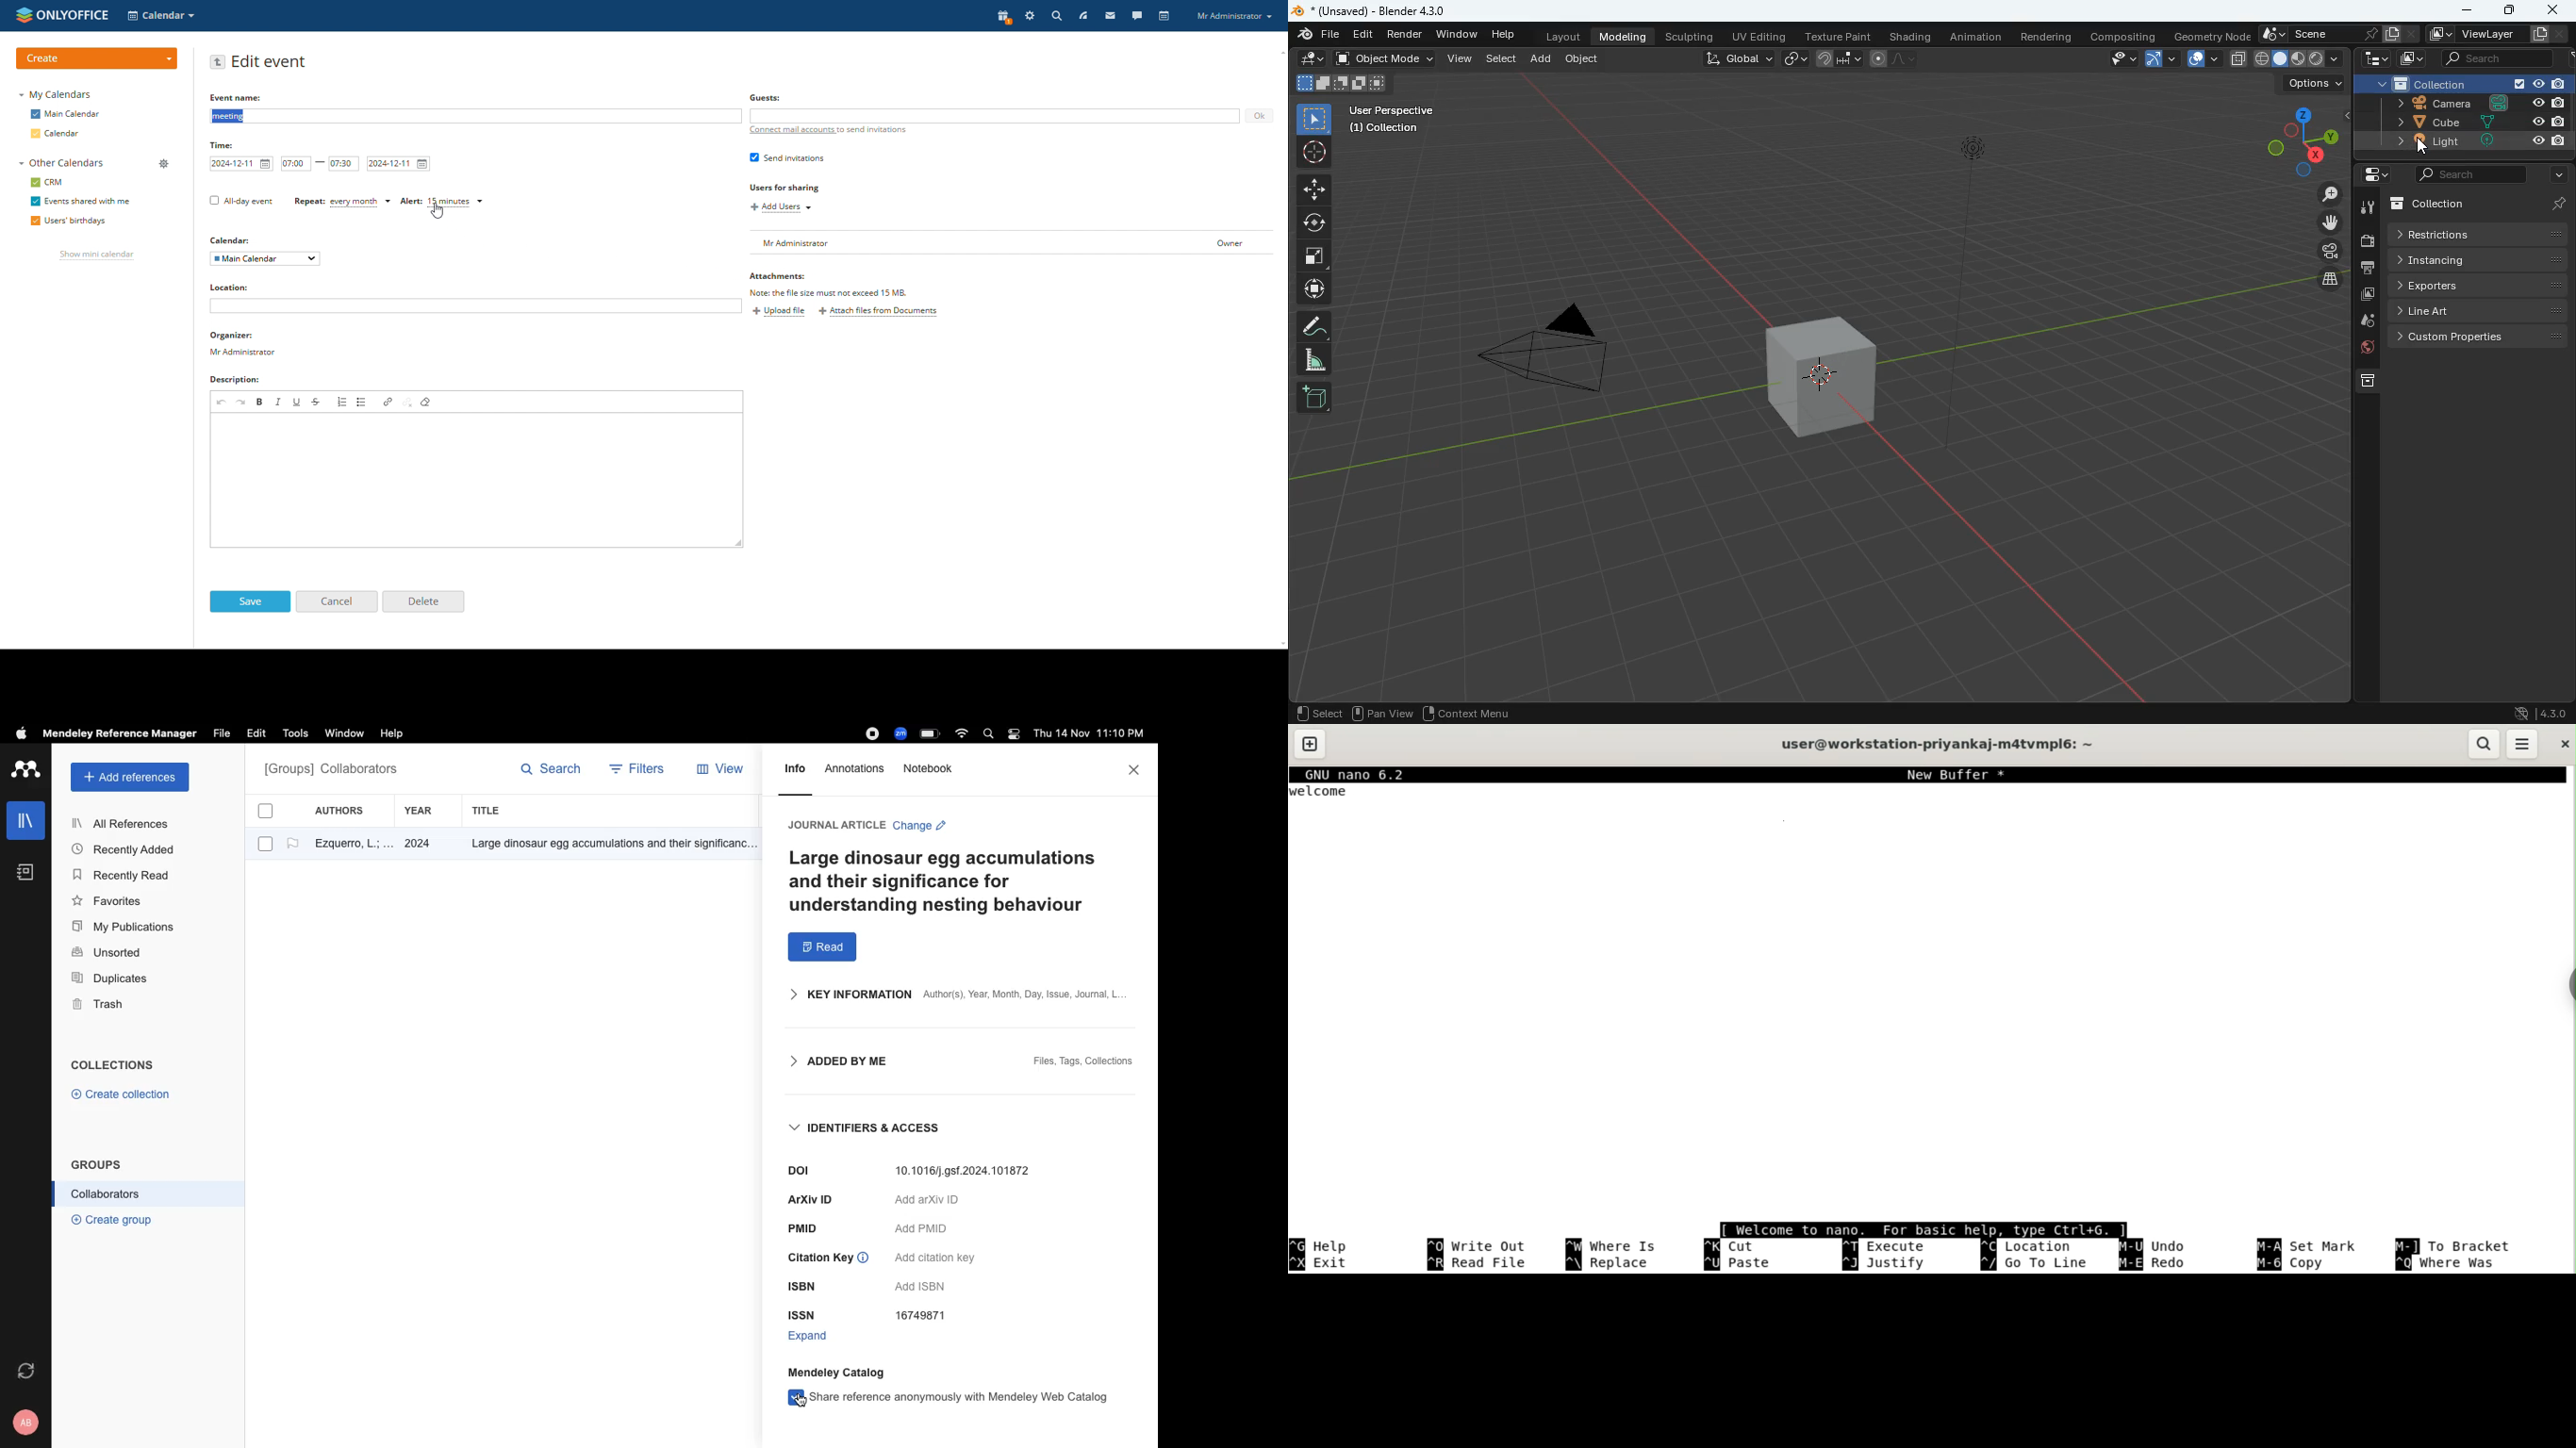 This screenshot has height=1456, width=2576. I want to click on add users, so click(782, 208).